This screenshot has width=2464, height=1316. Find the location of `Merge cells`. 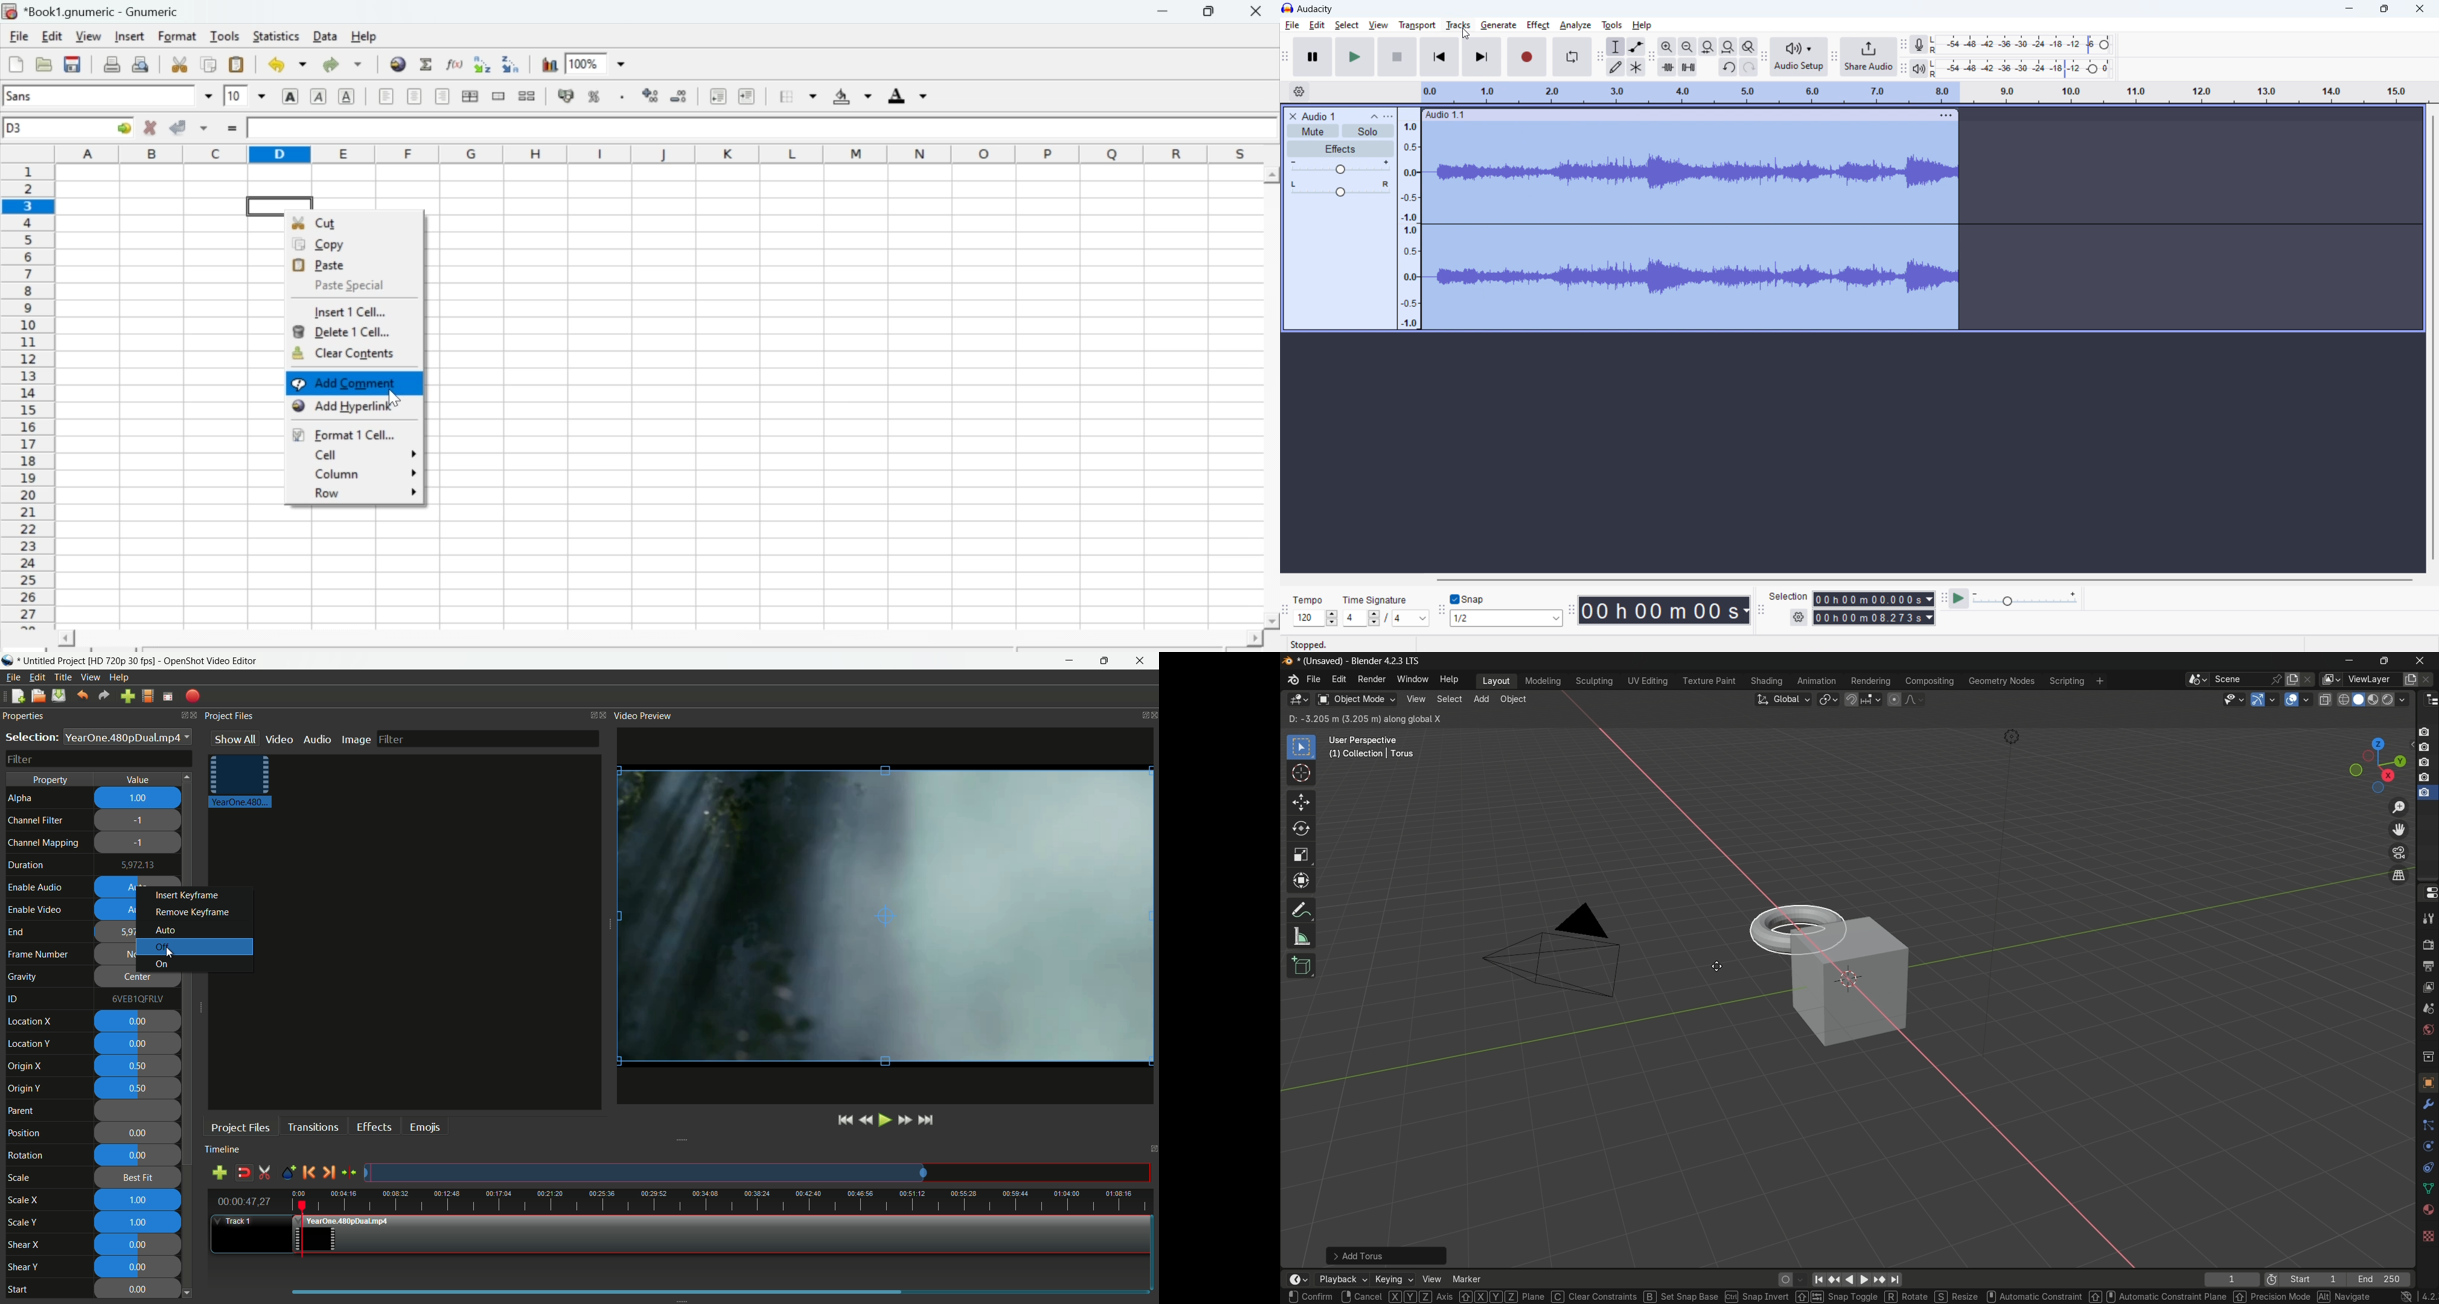

Merge cells is located at coordinates (500, 96).